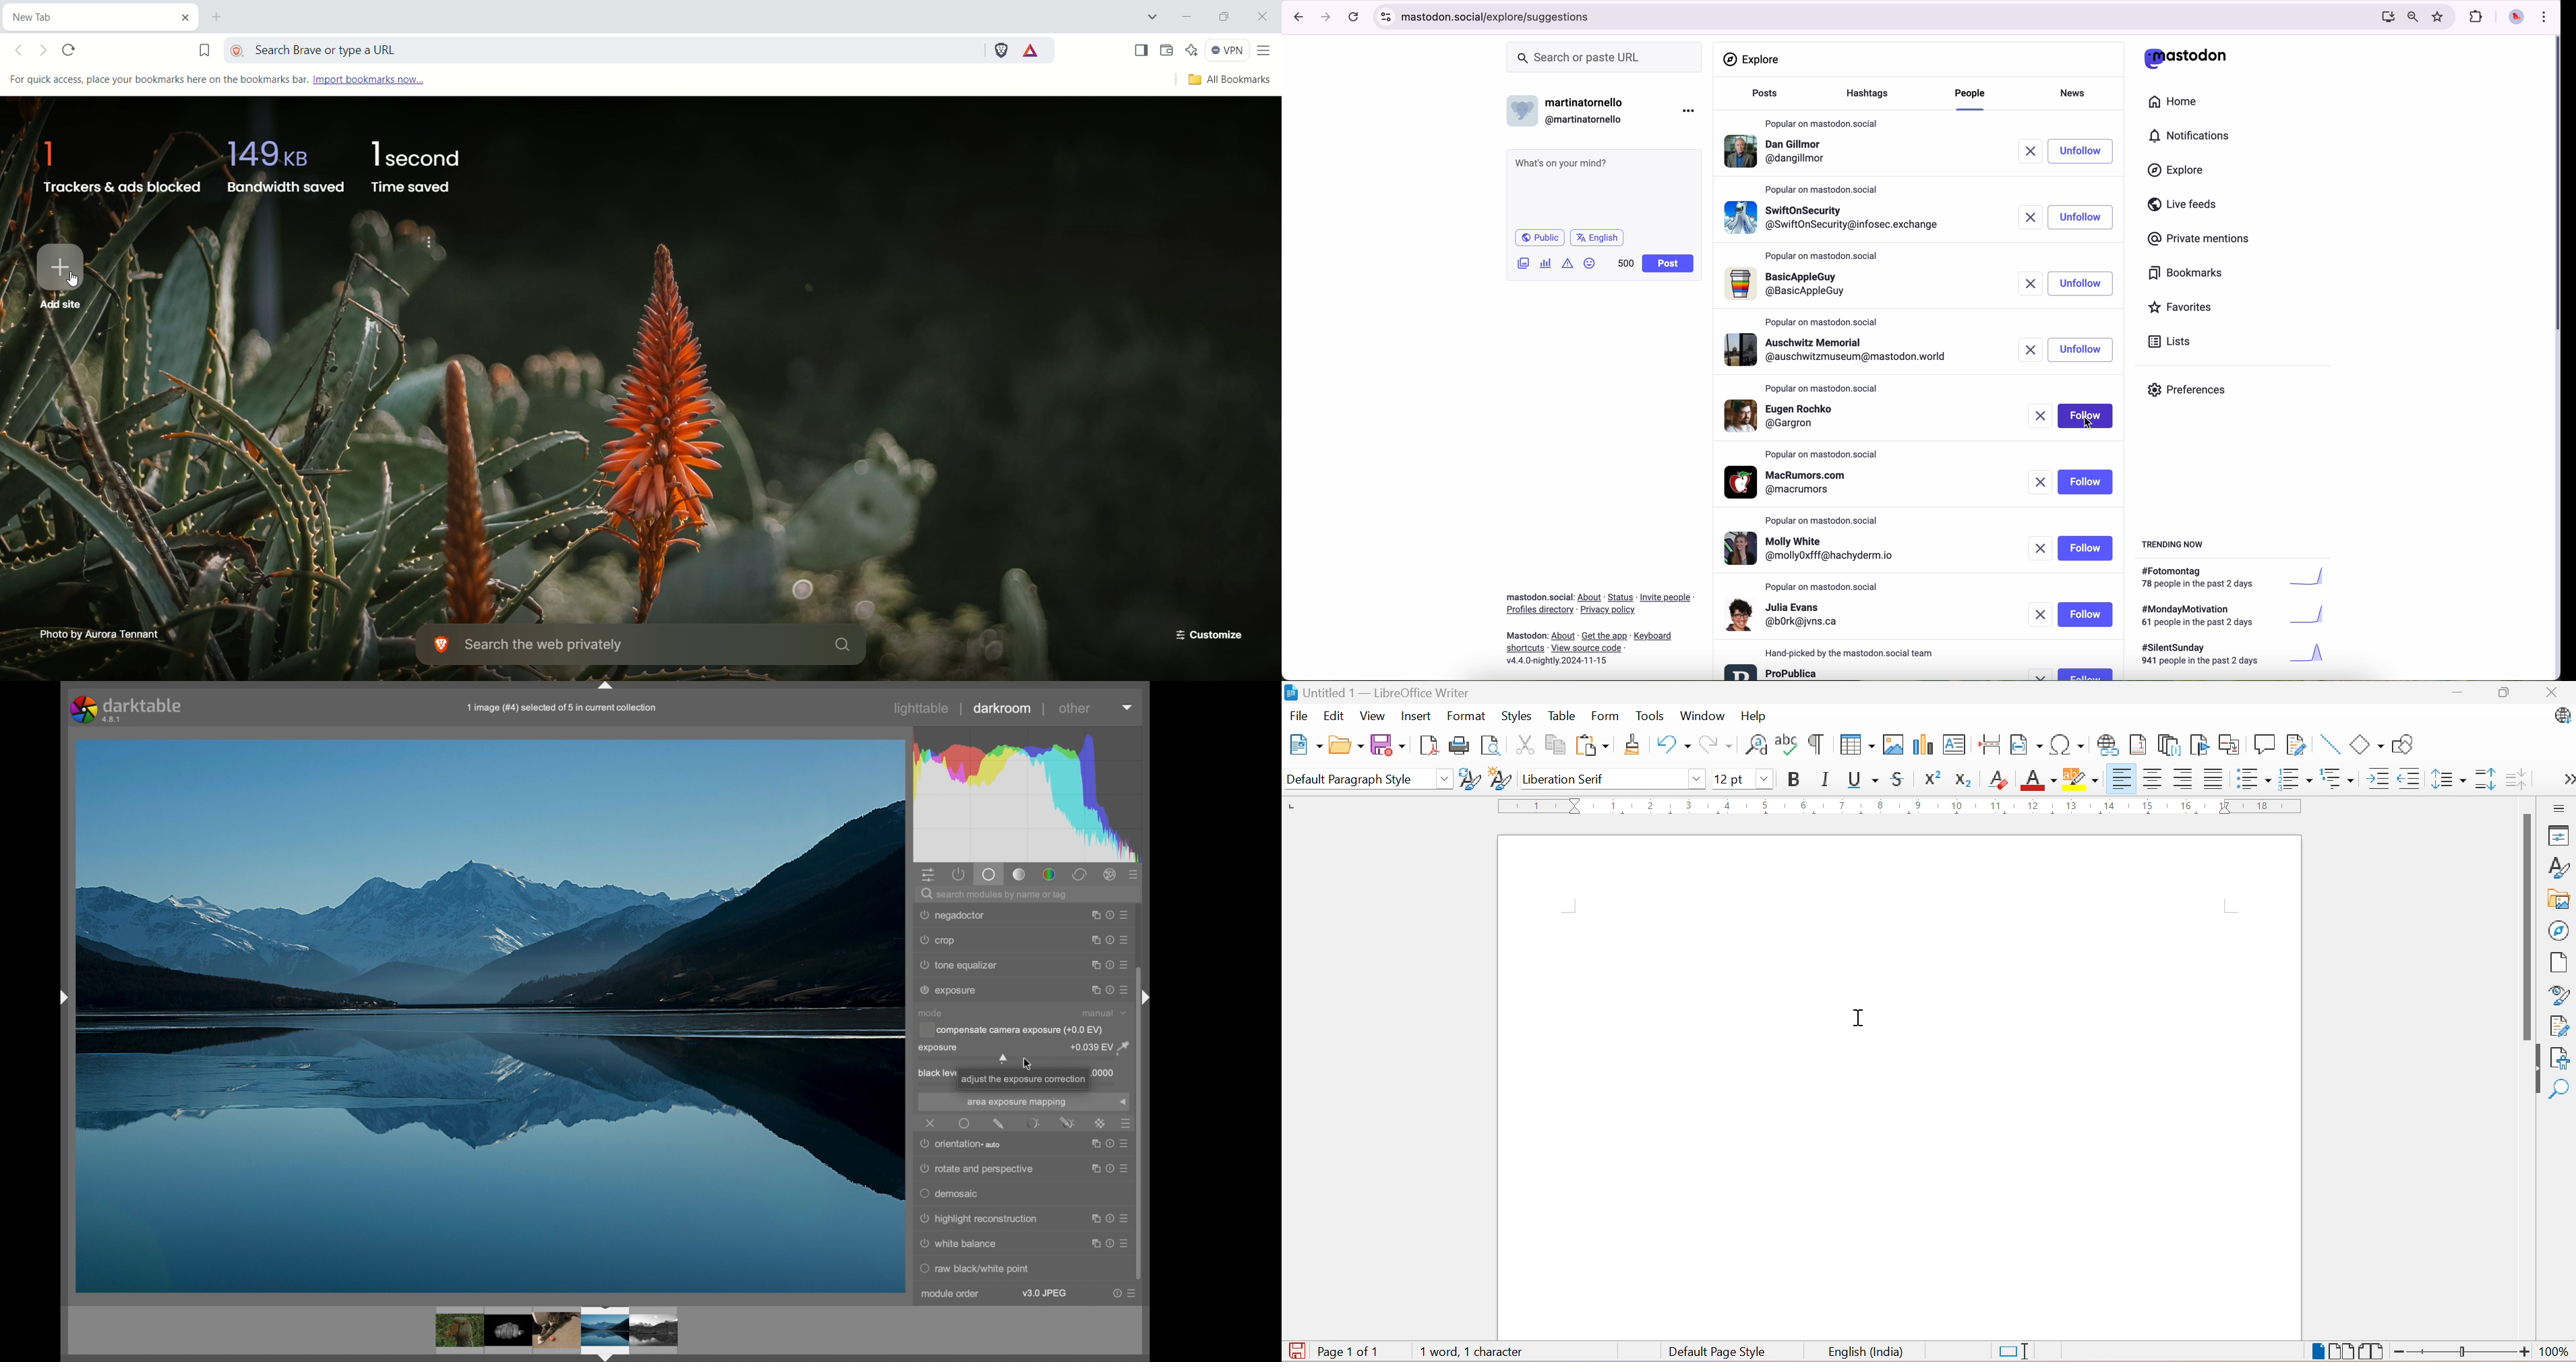 The height and width of the screenshot is (1372, 2576). I want to click on Toggle Unordered List, so click(2250, 778).